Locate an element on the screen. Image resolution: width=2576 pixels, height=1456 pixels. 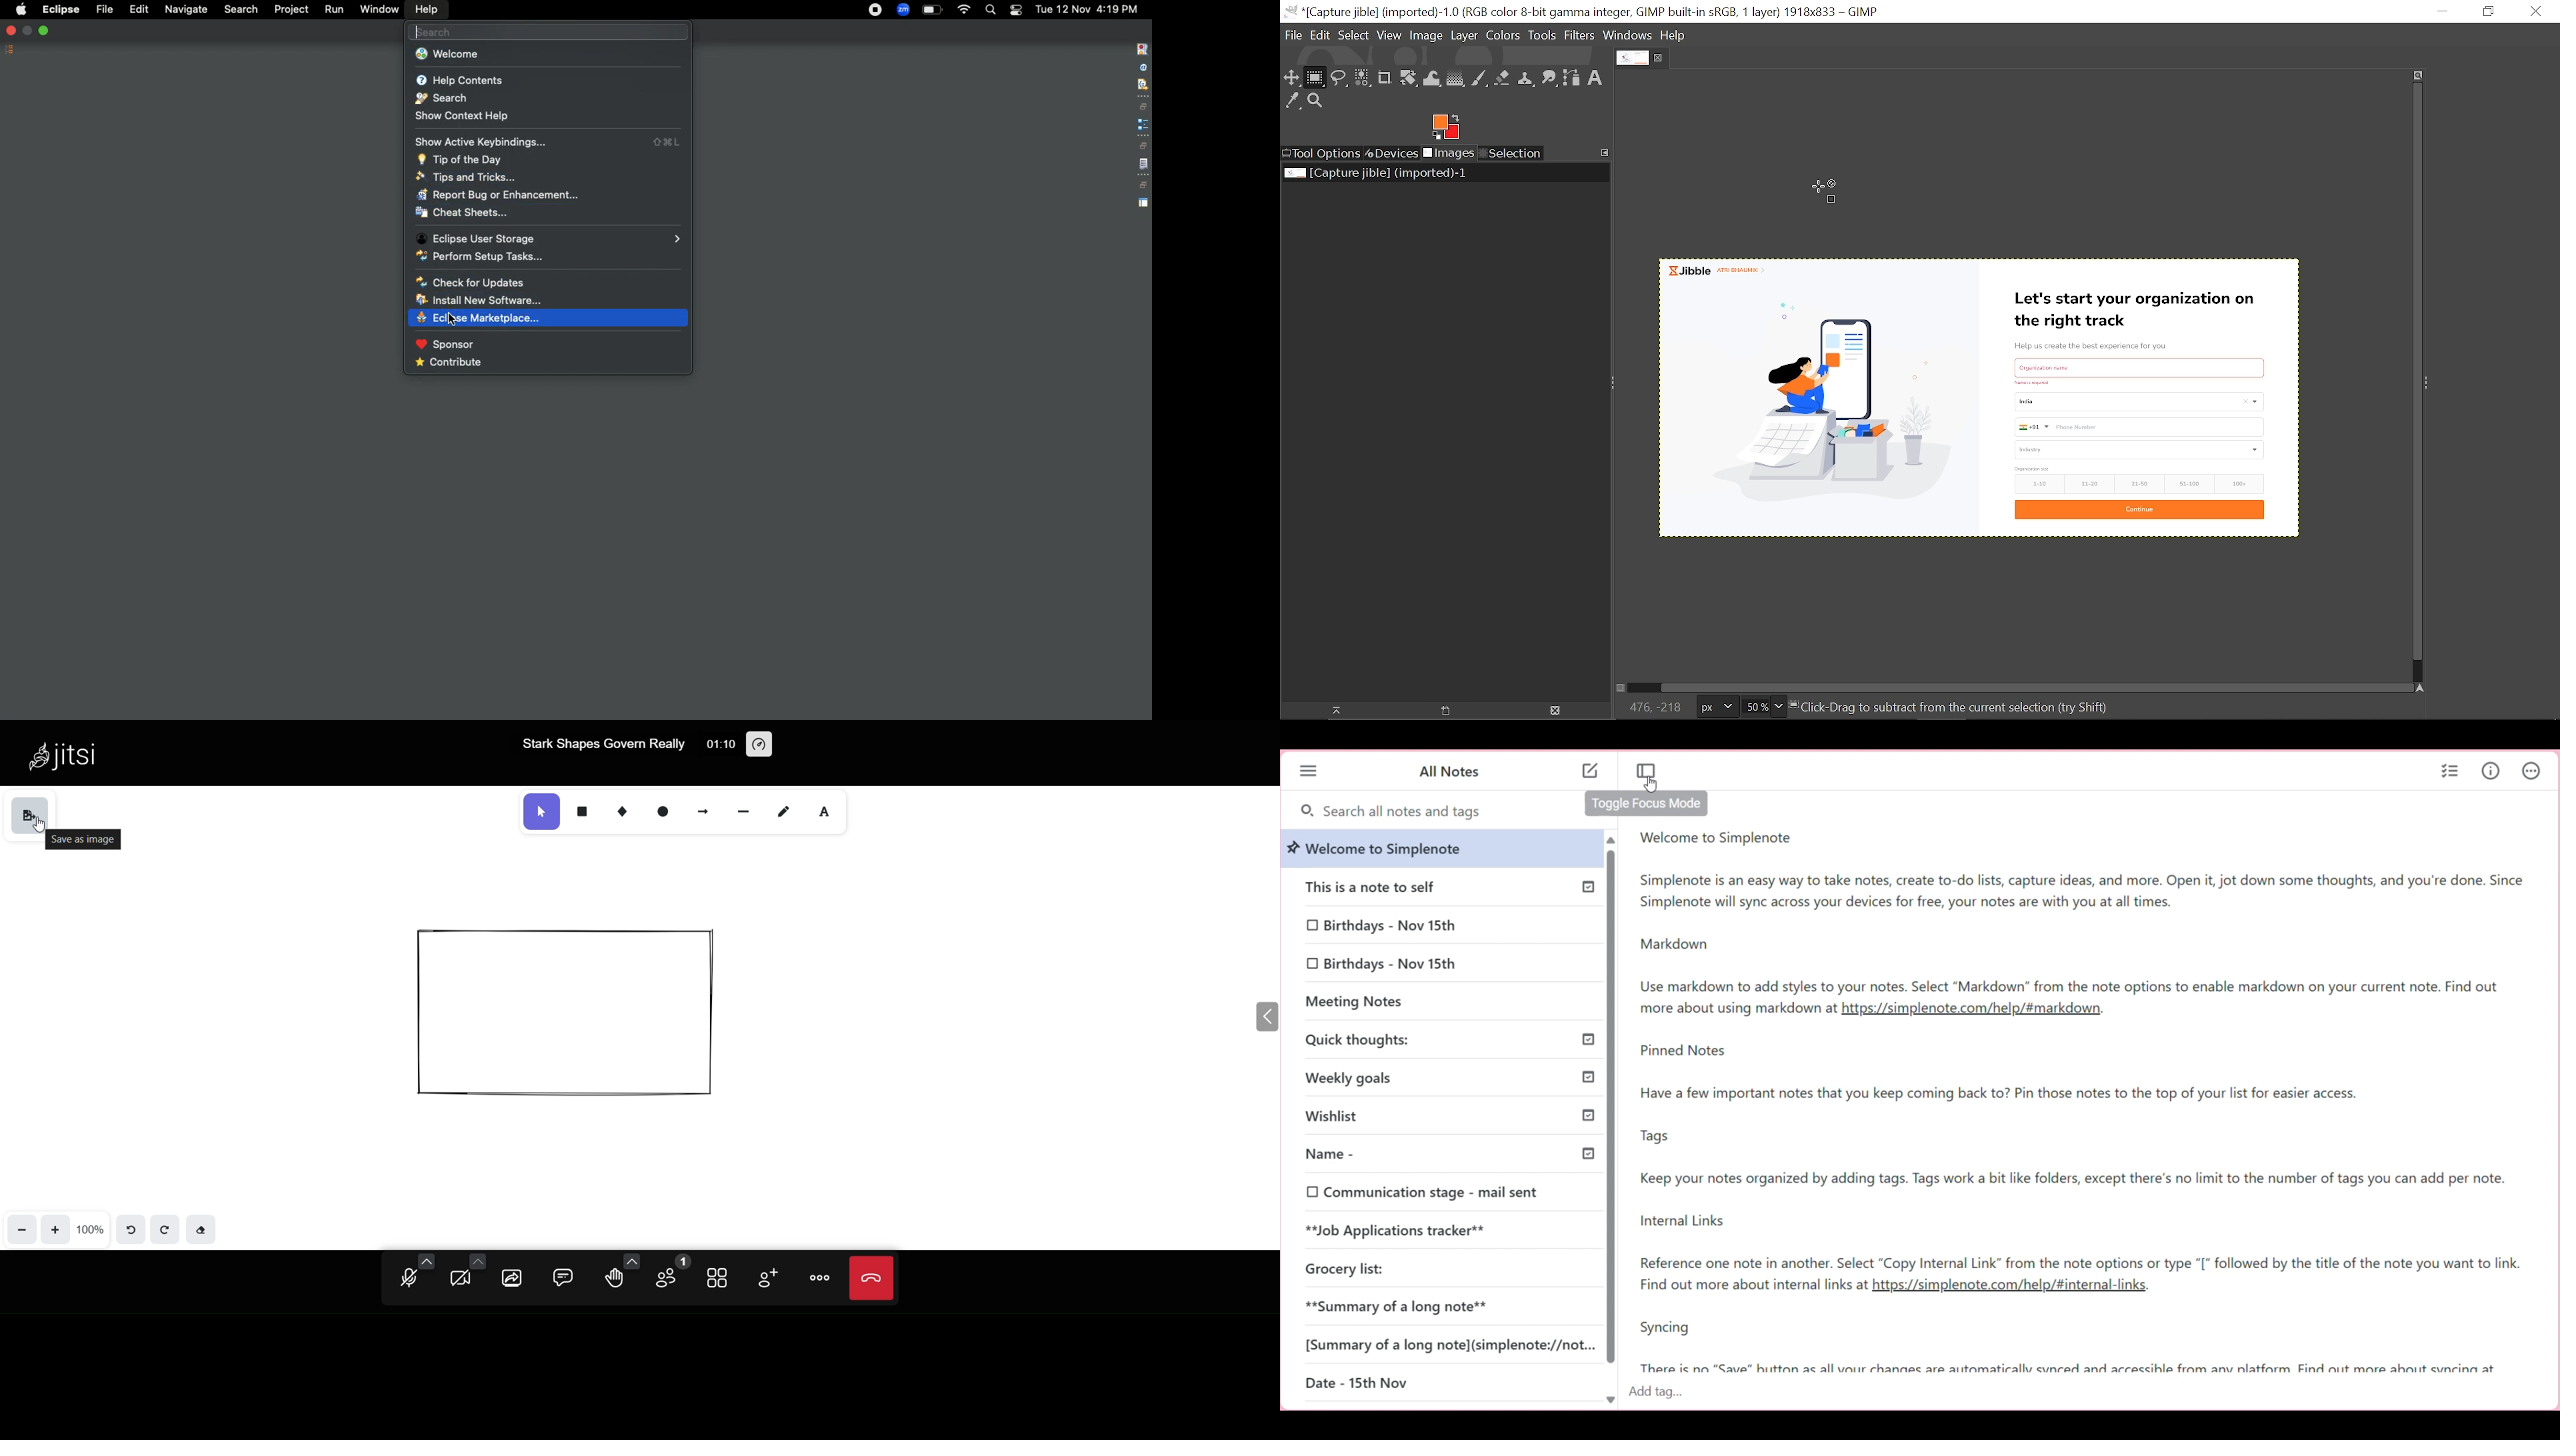
Windows is located at coordinates (1627, 36).